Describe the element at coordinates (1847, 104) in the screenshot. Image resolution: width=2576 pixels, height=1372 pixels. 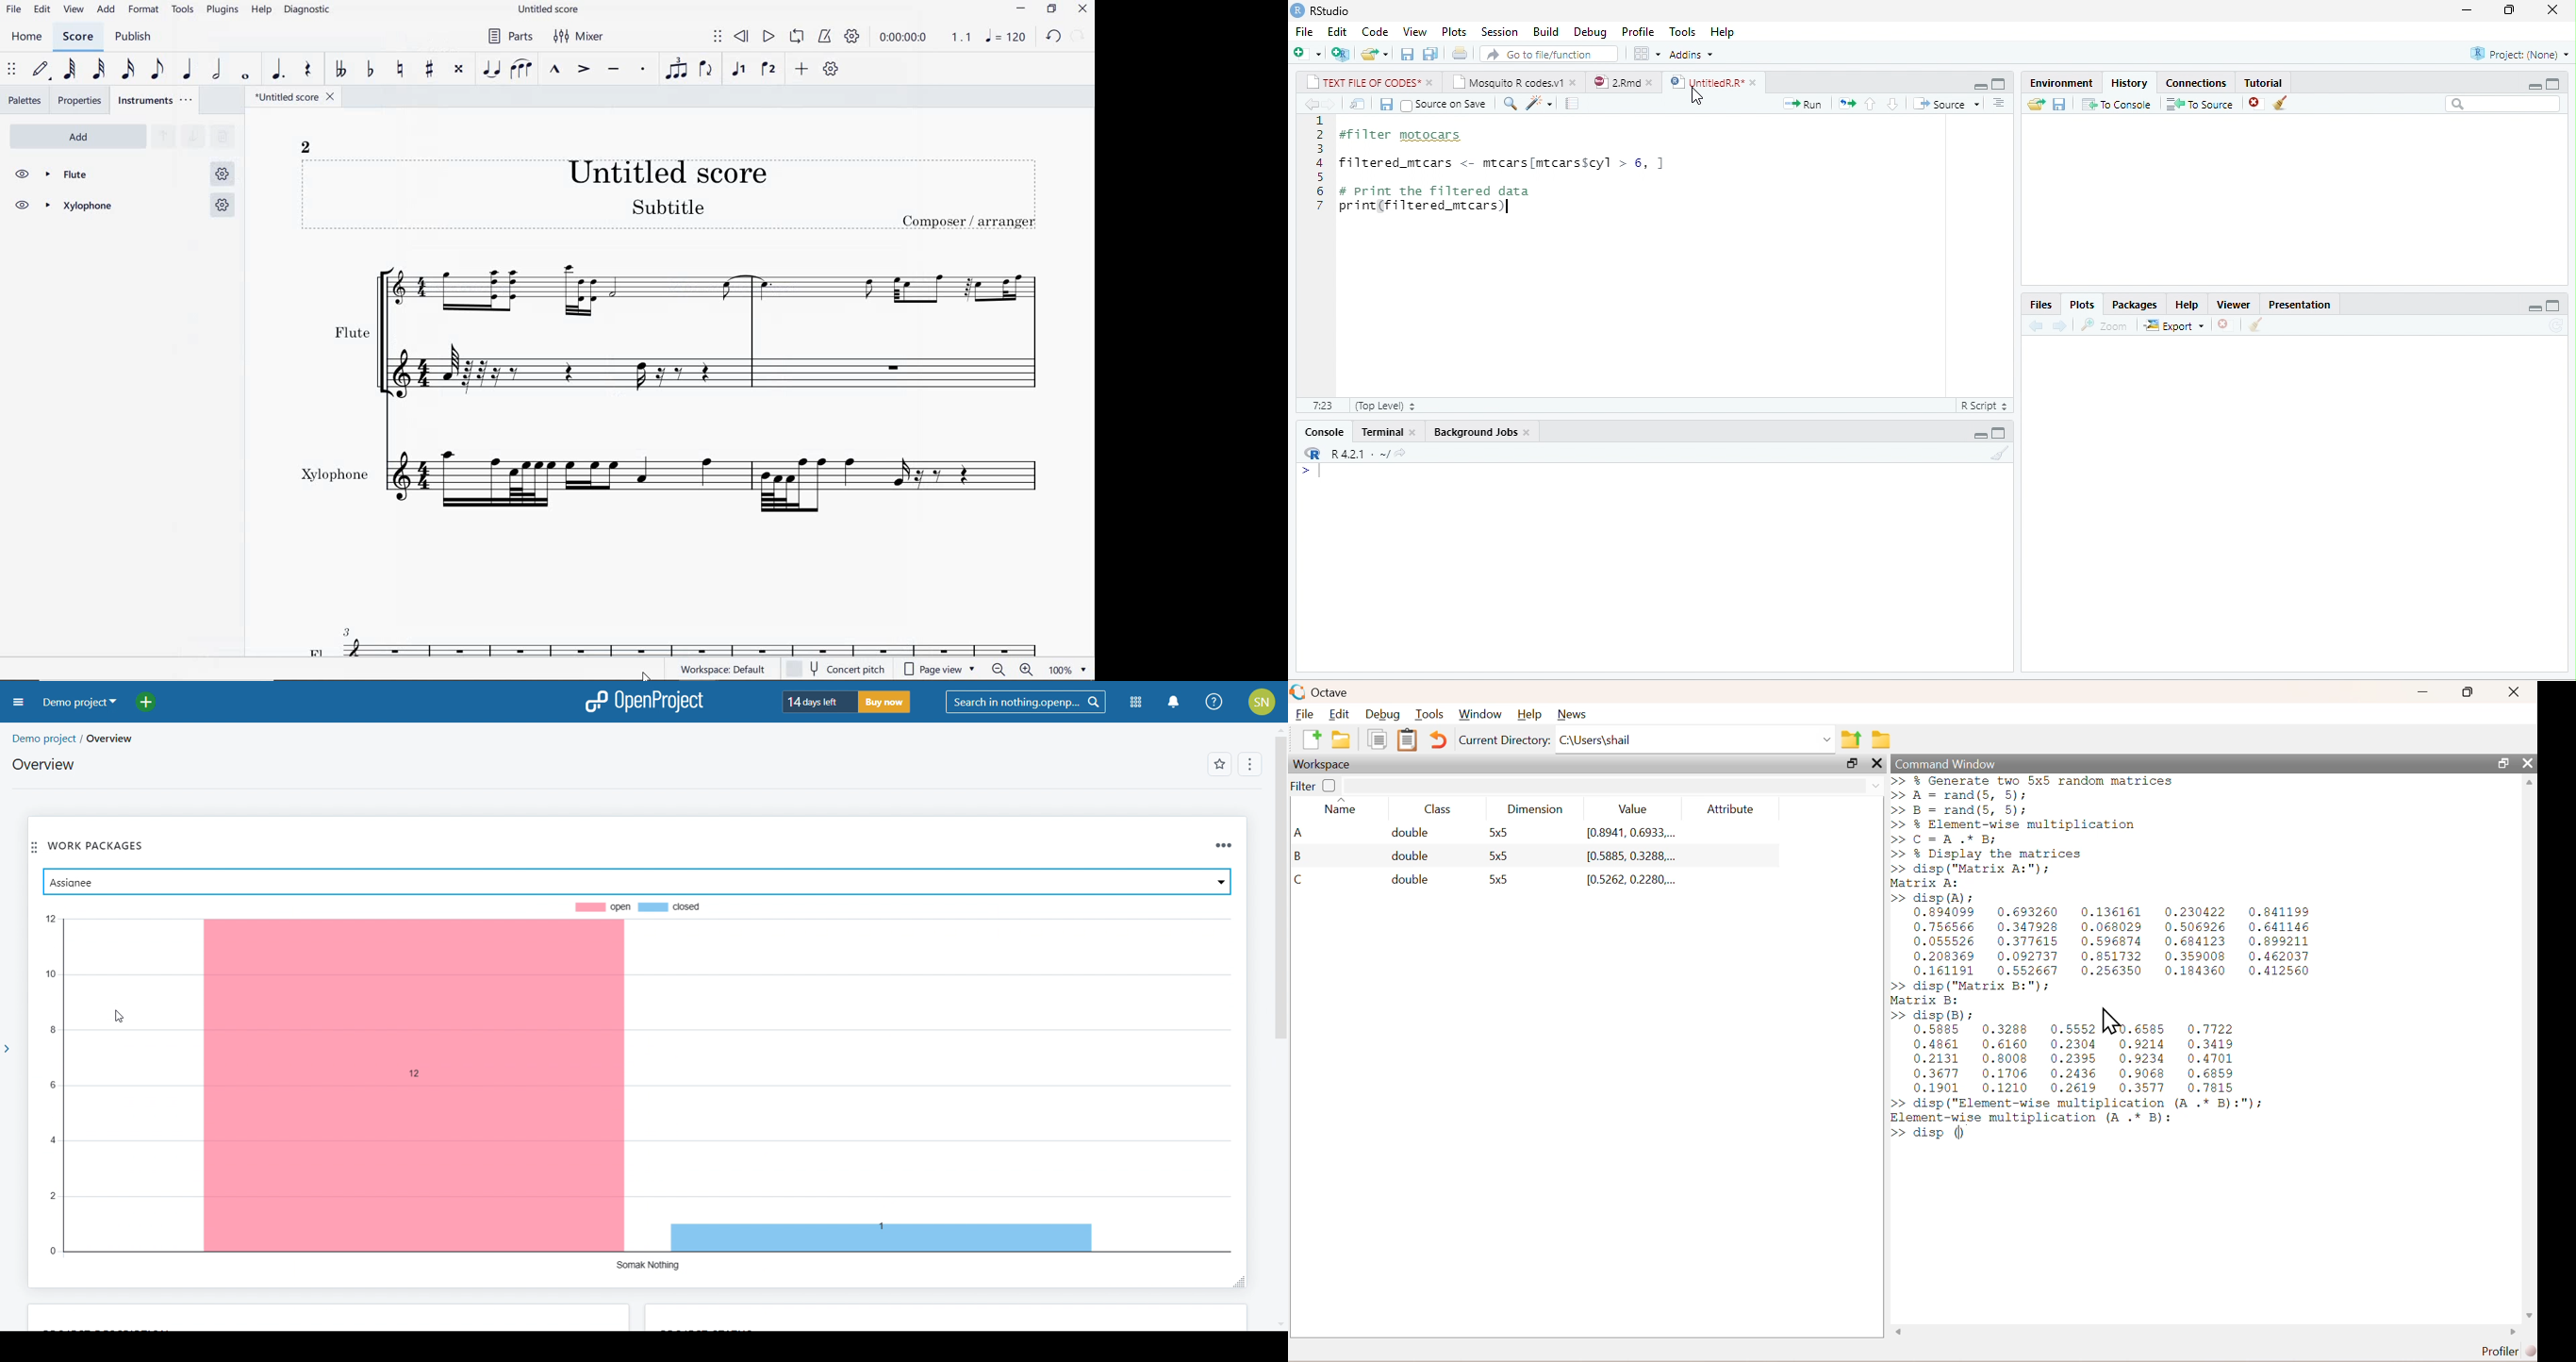
I see `rerun` at that location.